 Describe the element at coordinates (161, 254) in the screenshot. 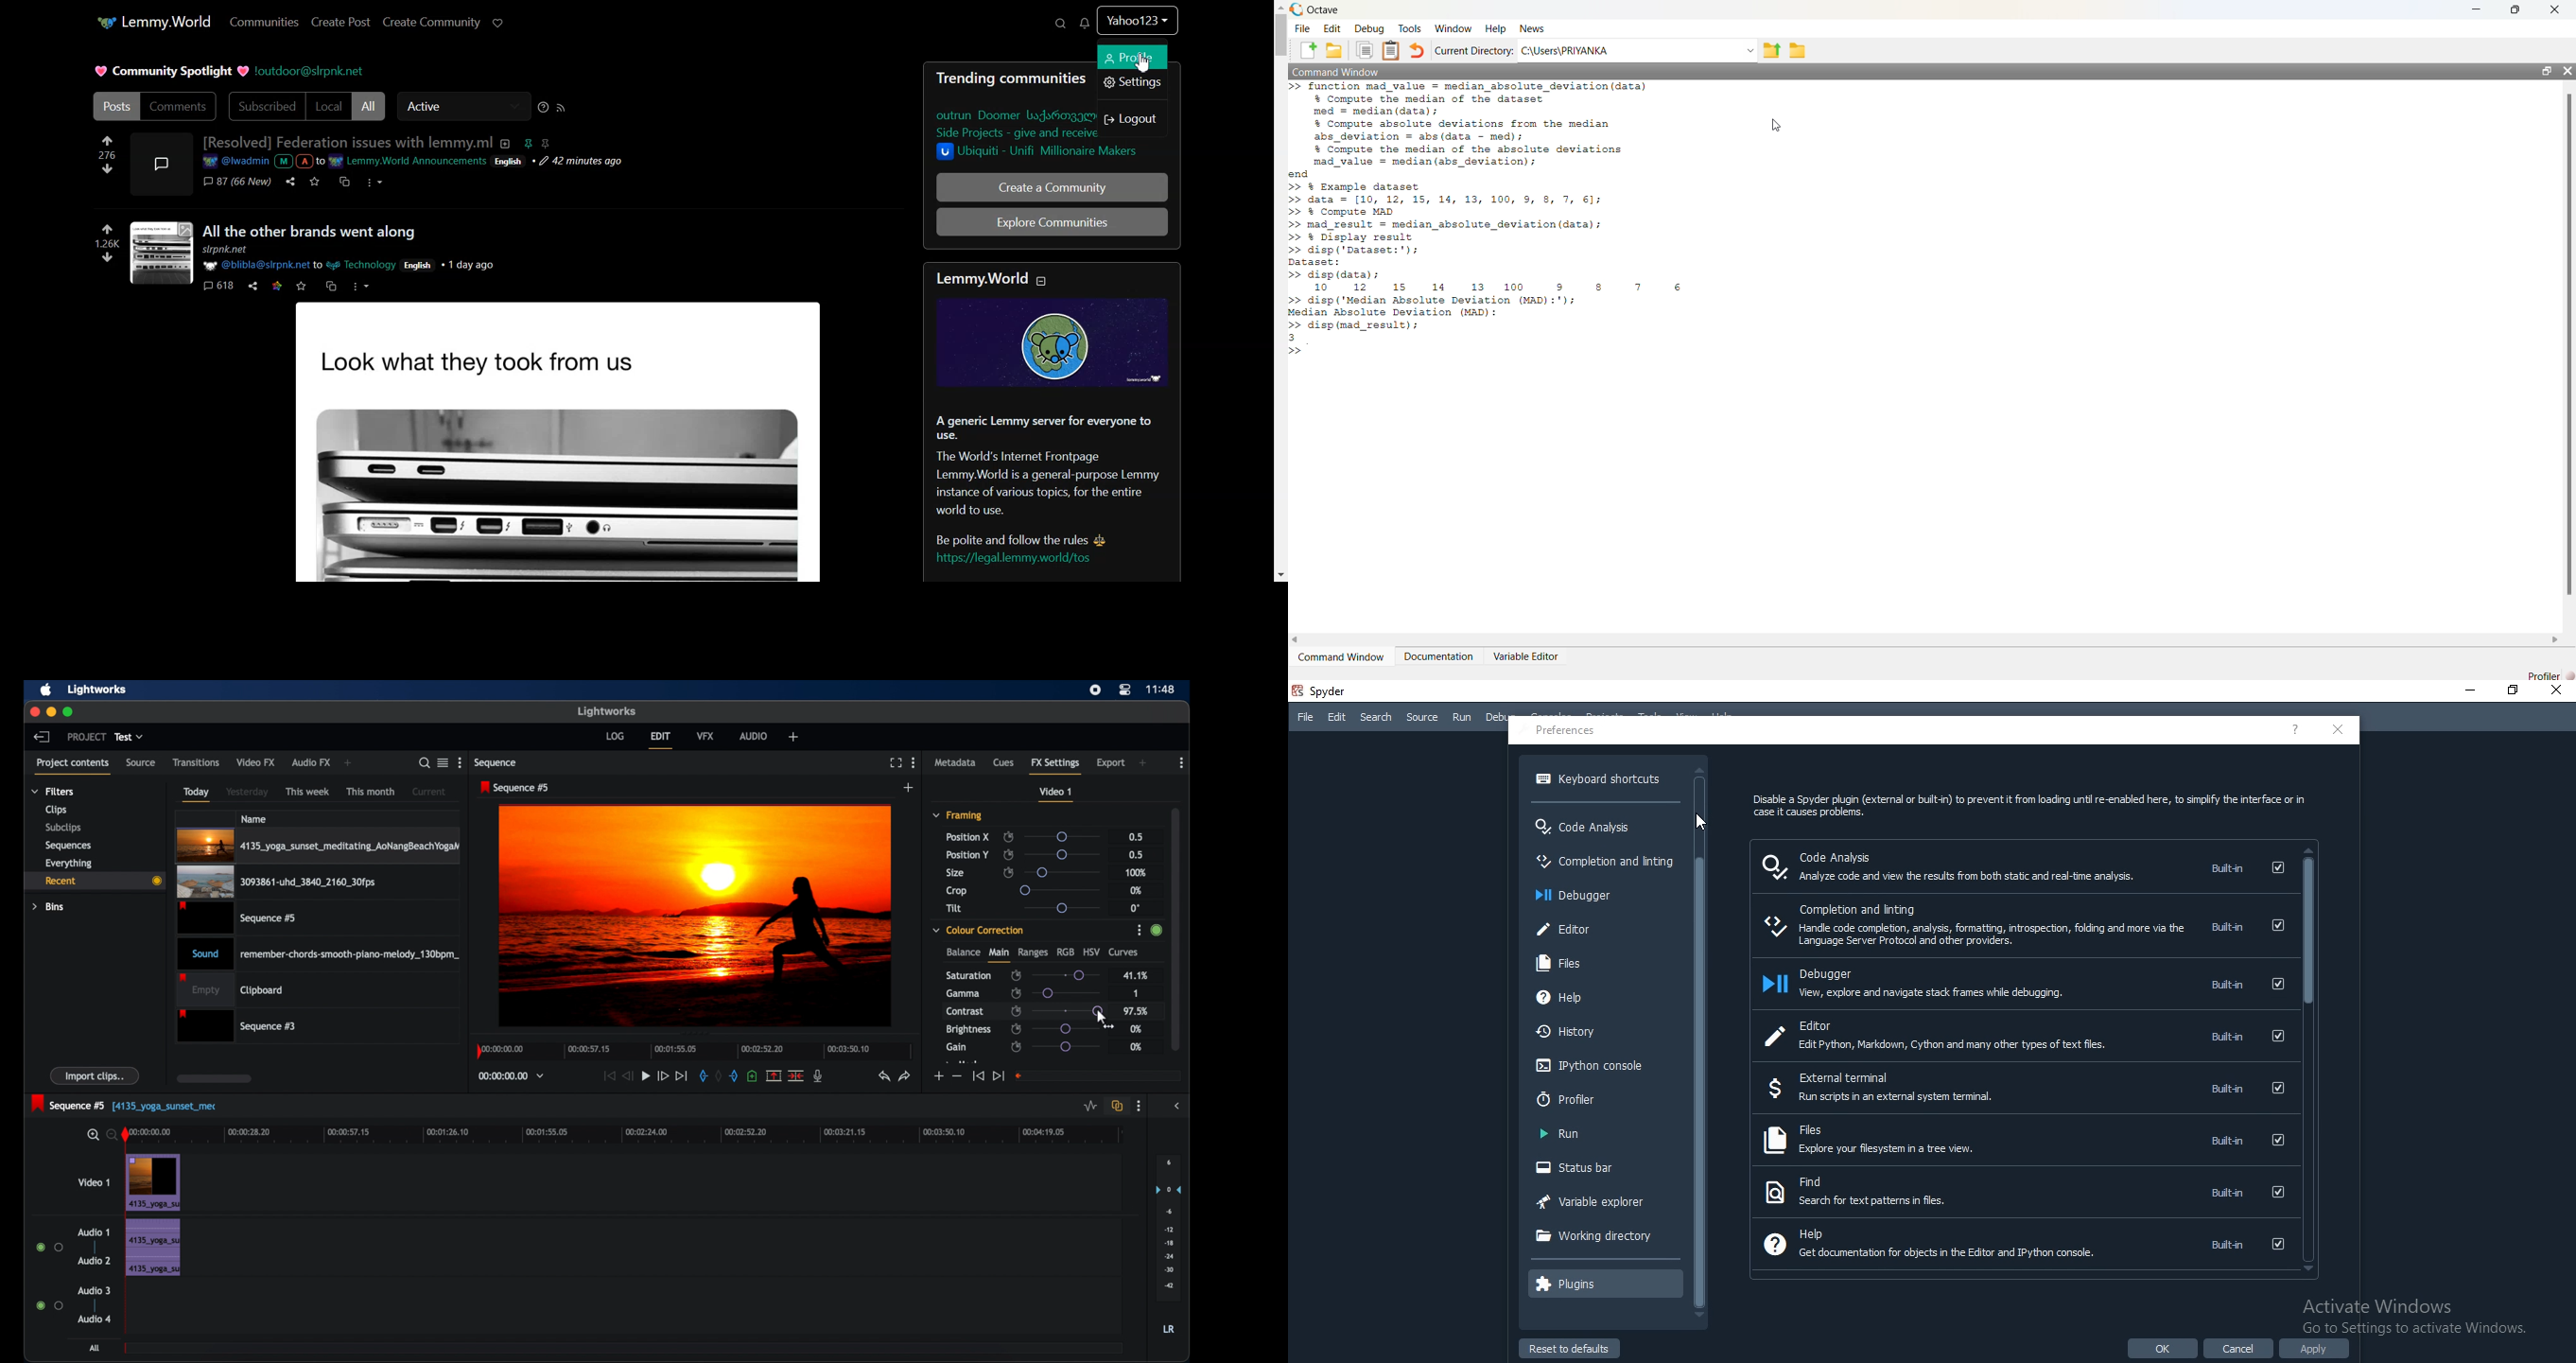

I see `thumbnail` at that location.